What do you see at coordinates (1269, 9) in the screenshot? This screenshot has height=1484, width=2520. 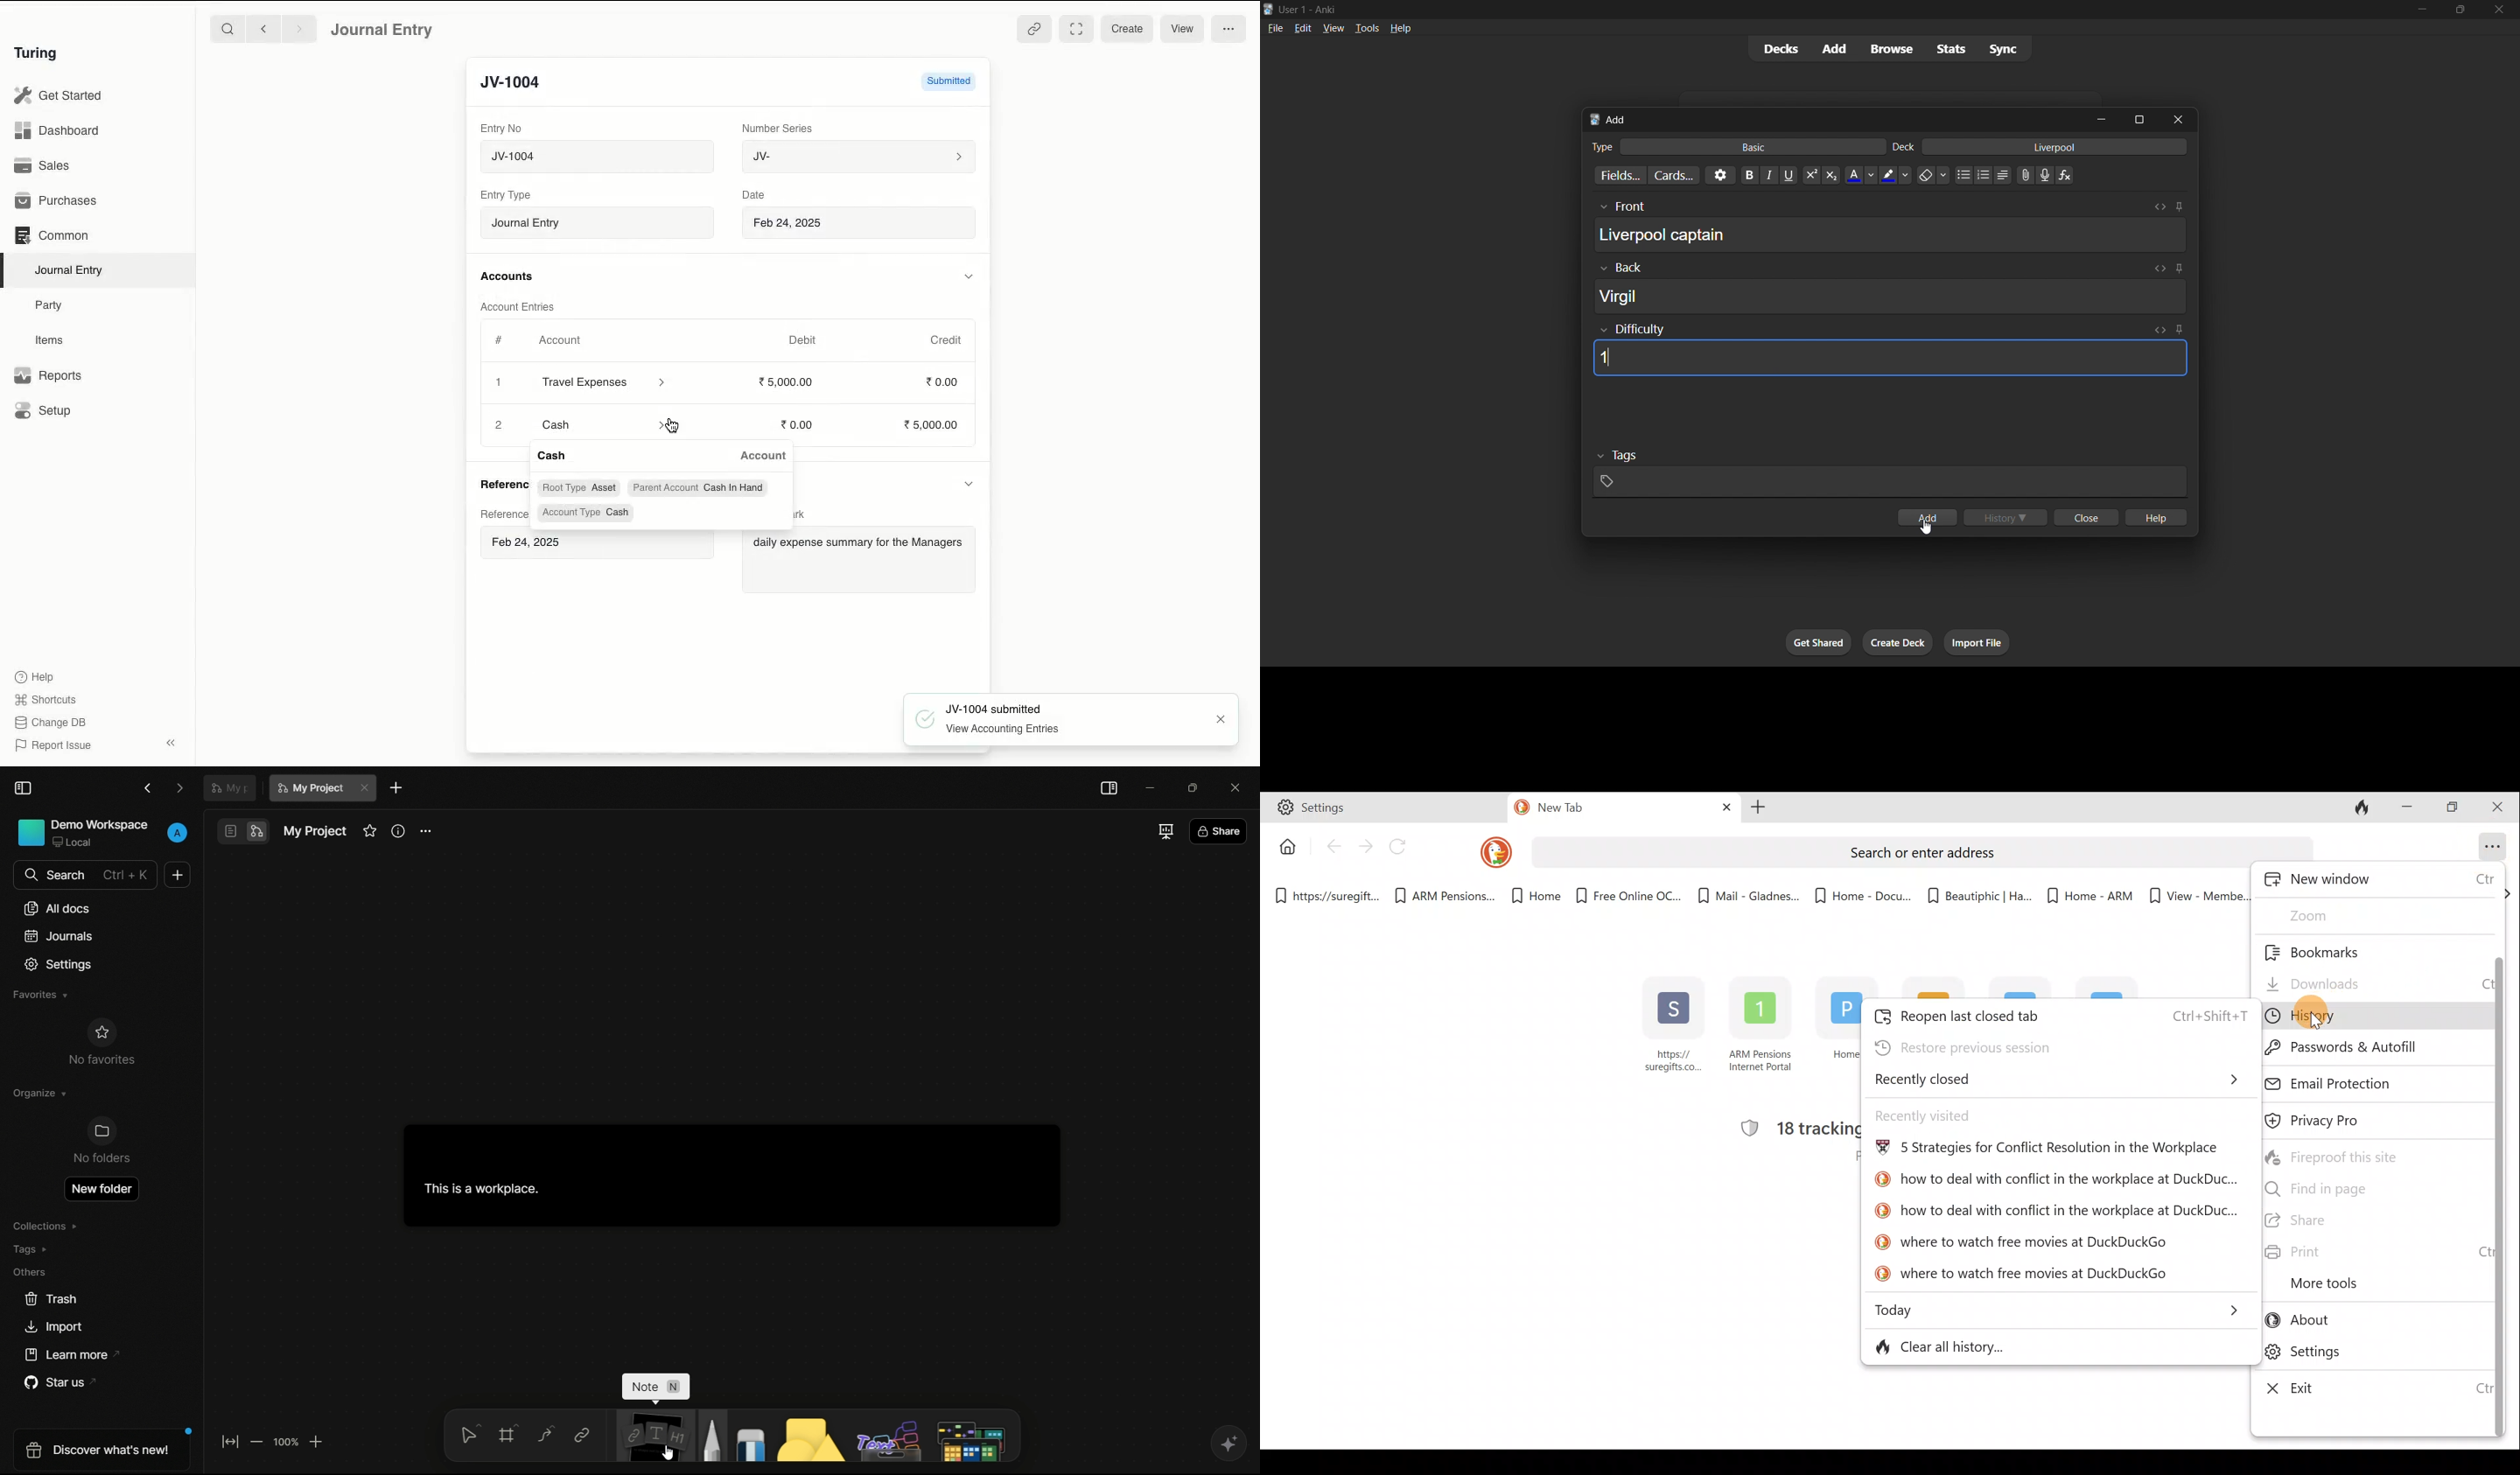 I see `Anki logo` at bounding box center [1269, 9].